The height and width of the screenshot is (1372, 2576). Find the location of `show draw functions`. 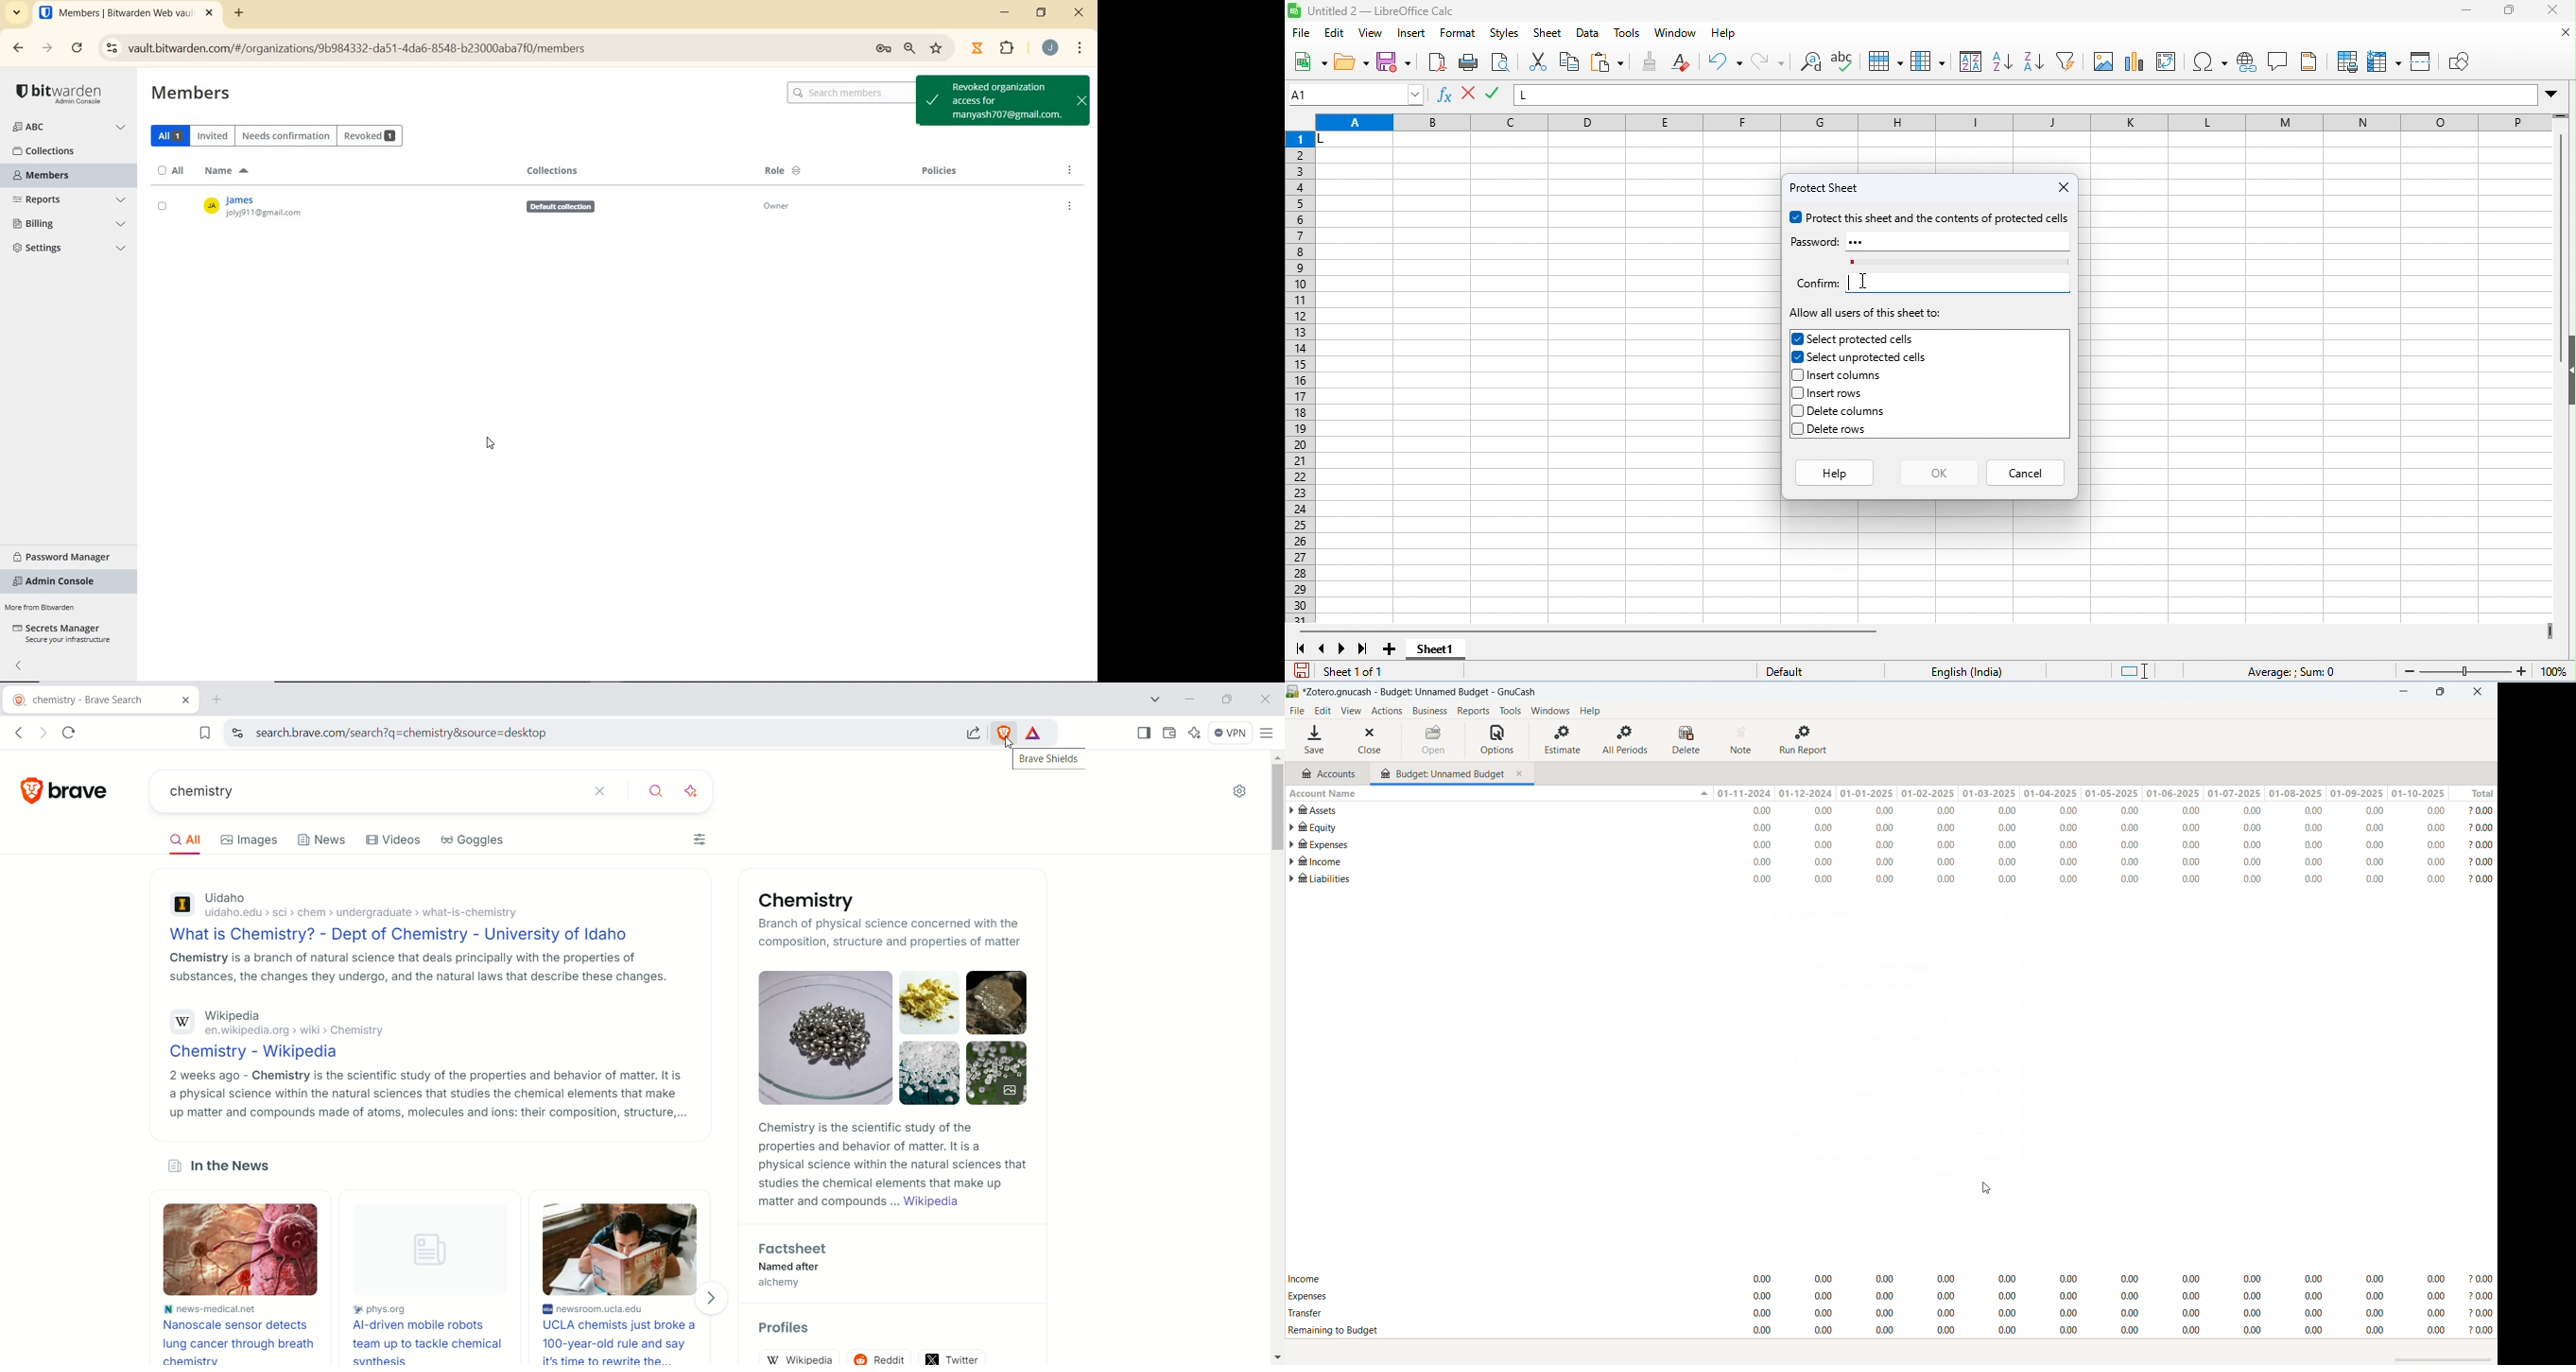

show draw functions is located at coordinates (2457, 62).